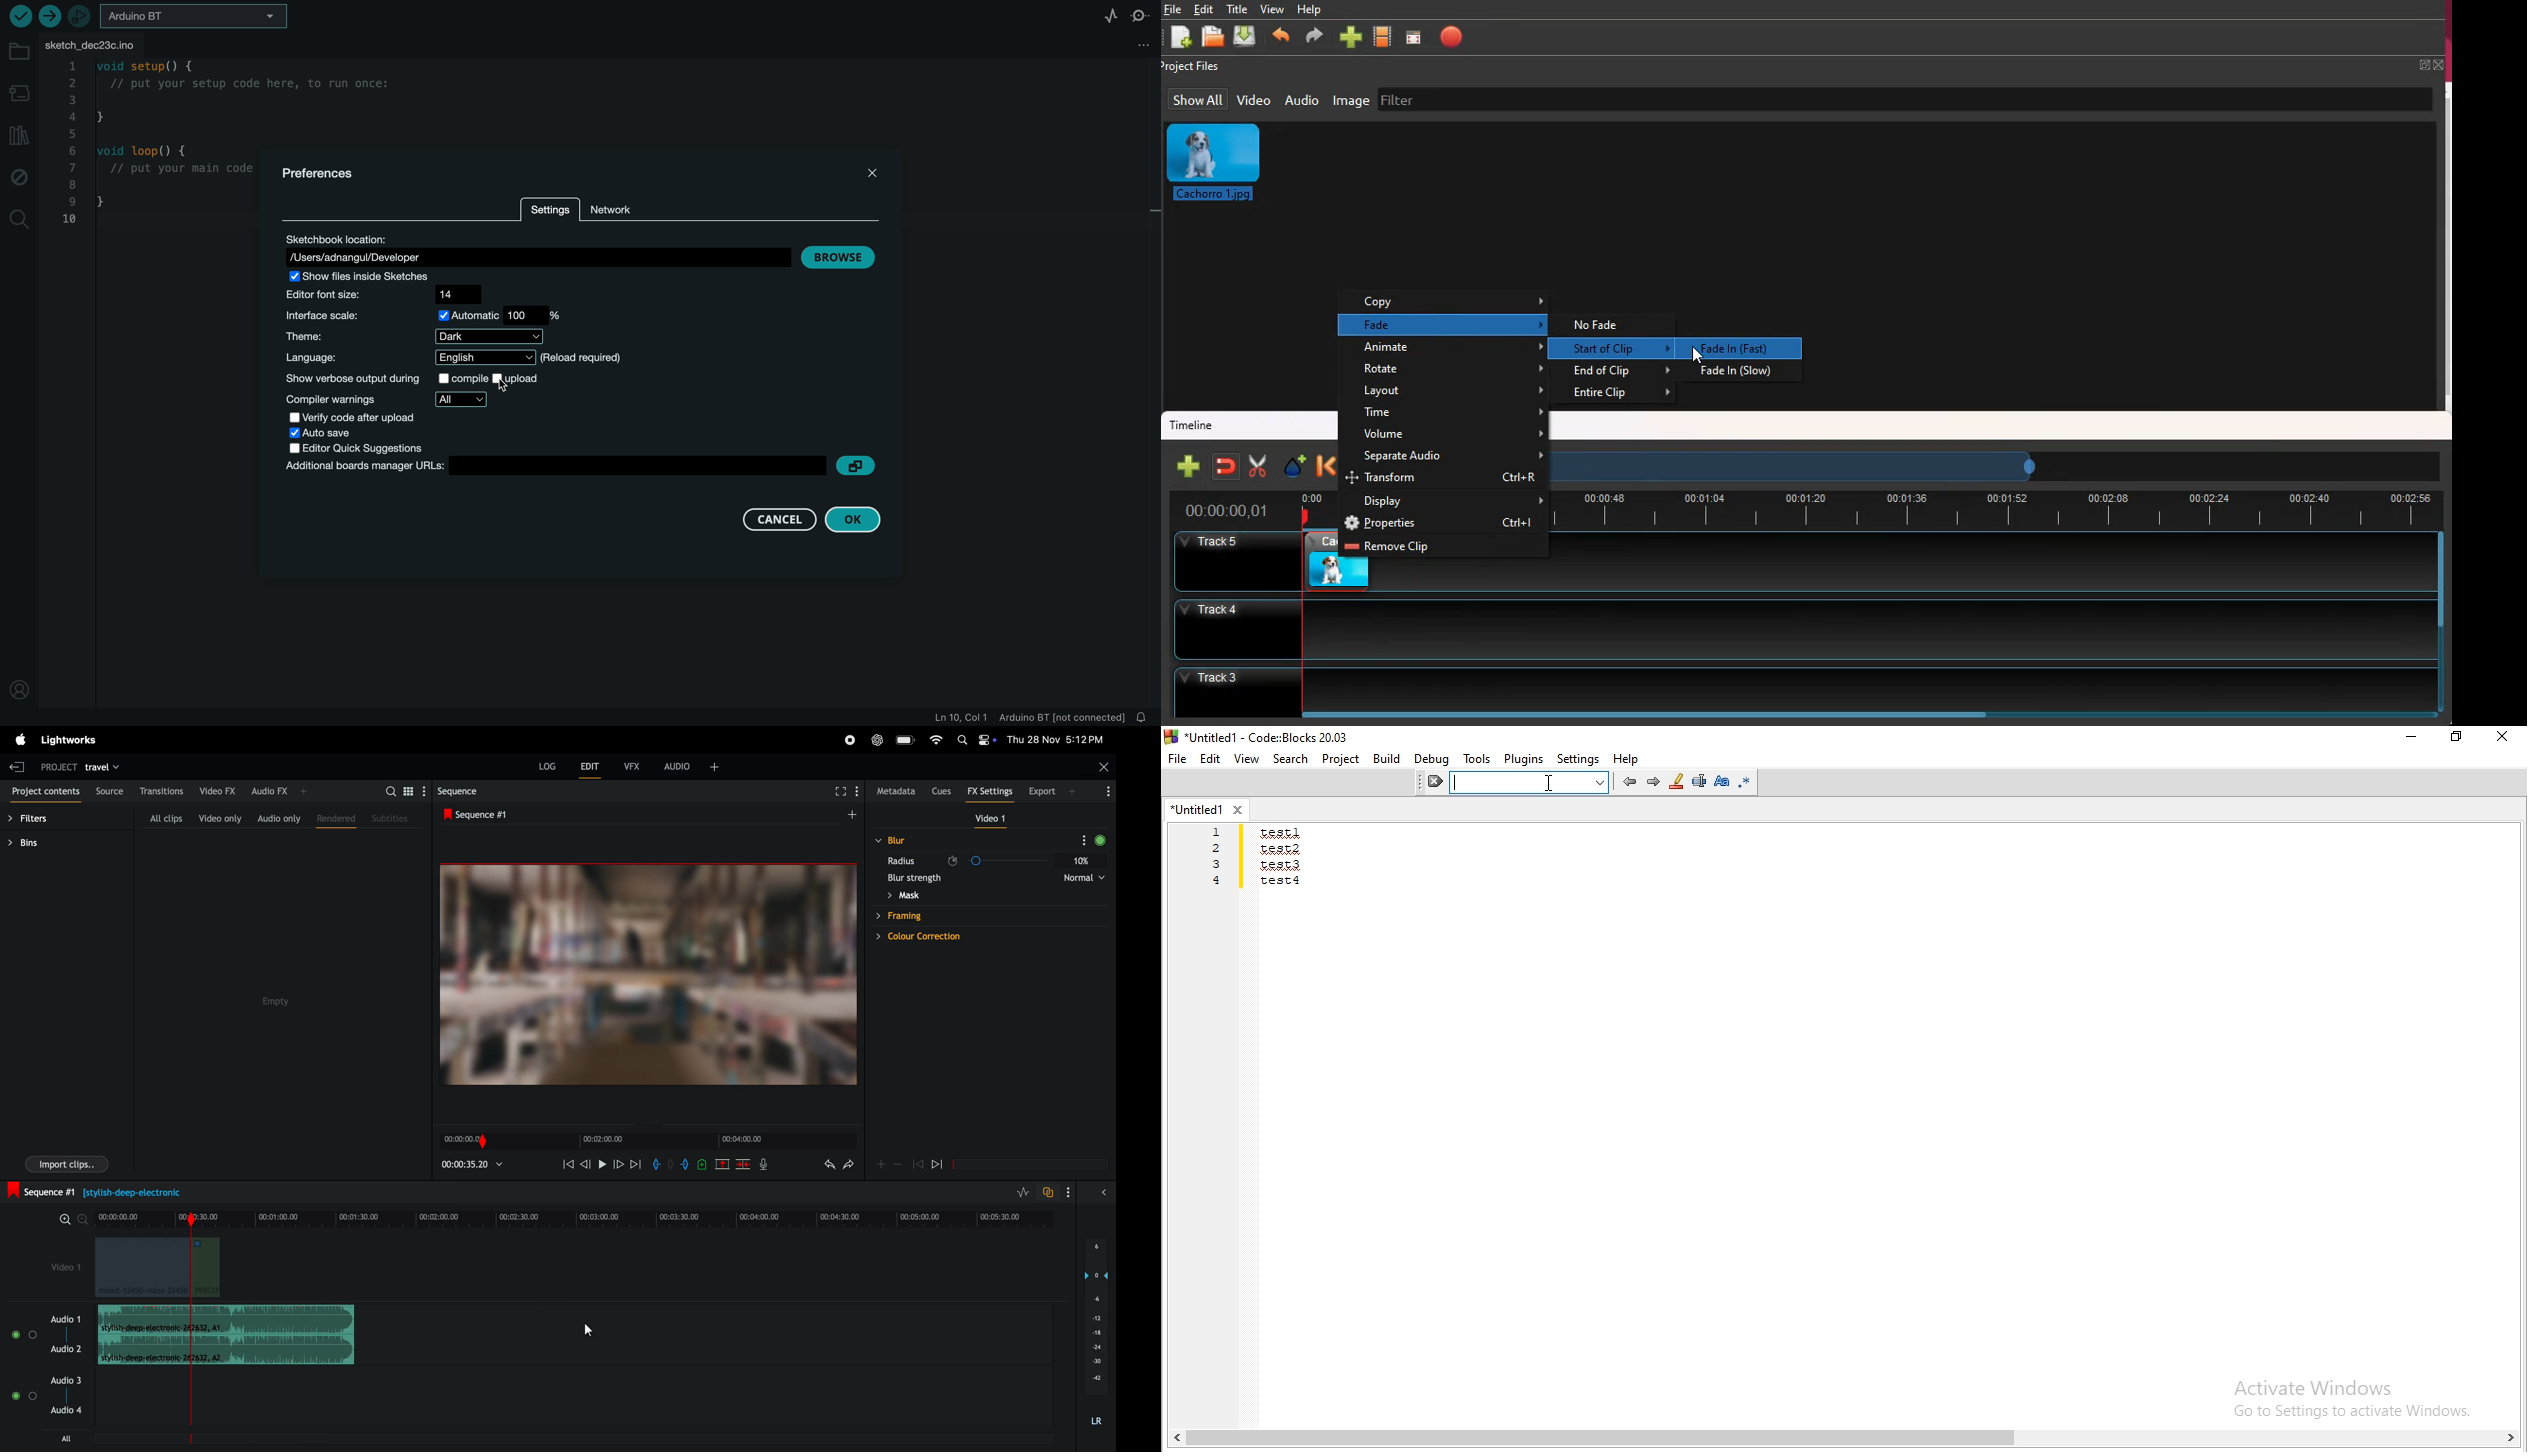 The width and height of the screenshot is (2548, 1456). What do you see at coordinates (744, 1166) in the screenshot?
I see `delete ` at bounding box center [744, 1166].